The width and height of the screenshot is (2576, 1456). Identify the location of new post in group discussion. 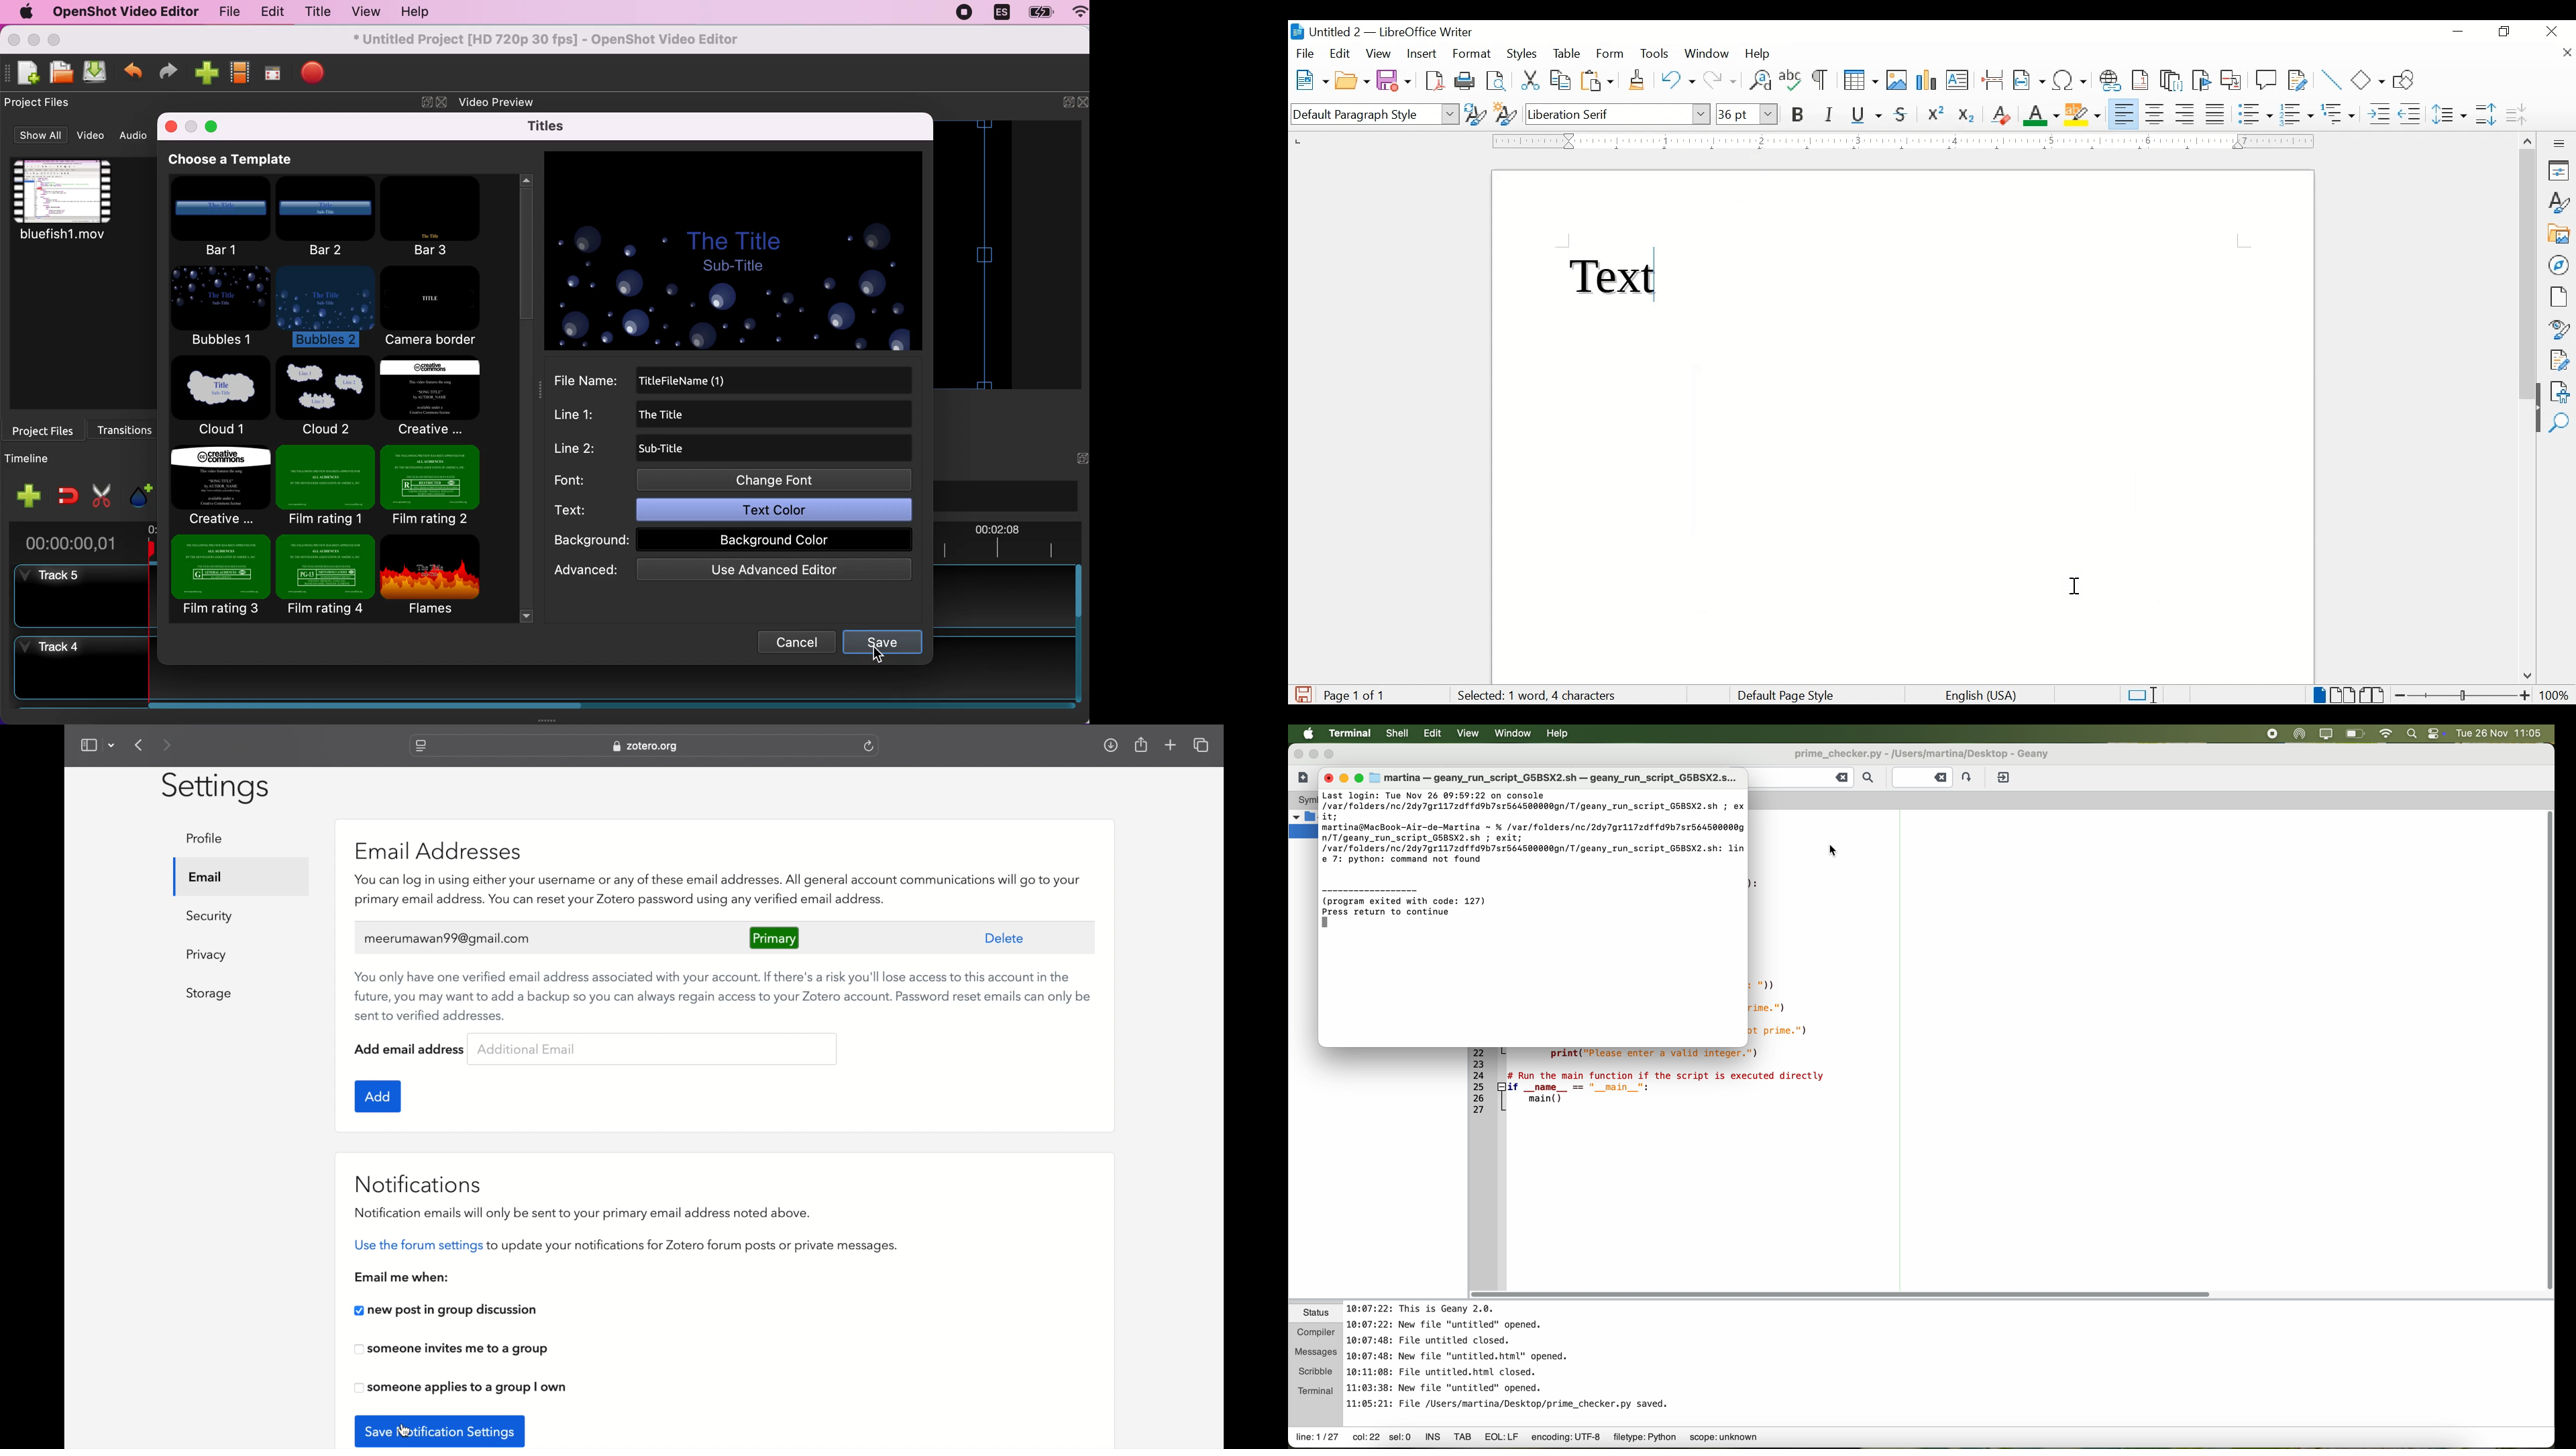
(447, 1311).